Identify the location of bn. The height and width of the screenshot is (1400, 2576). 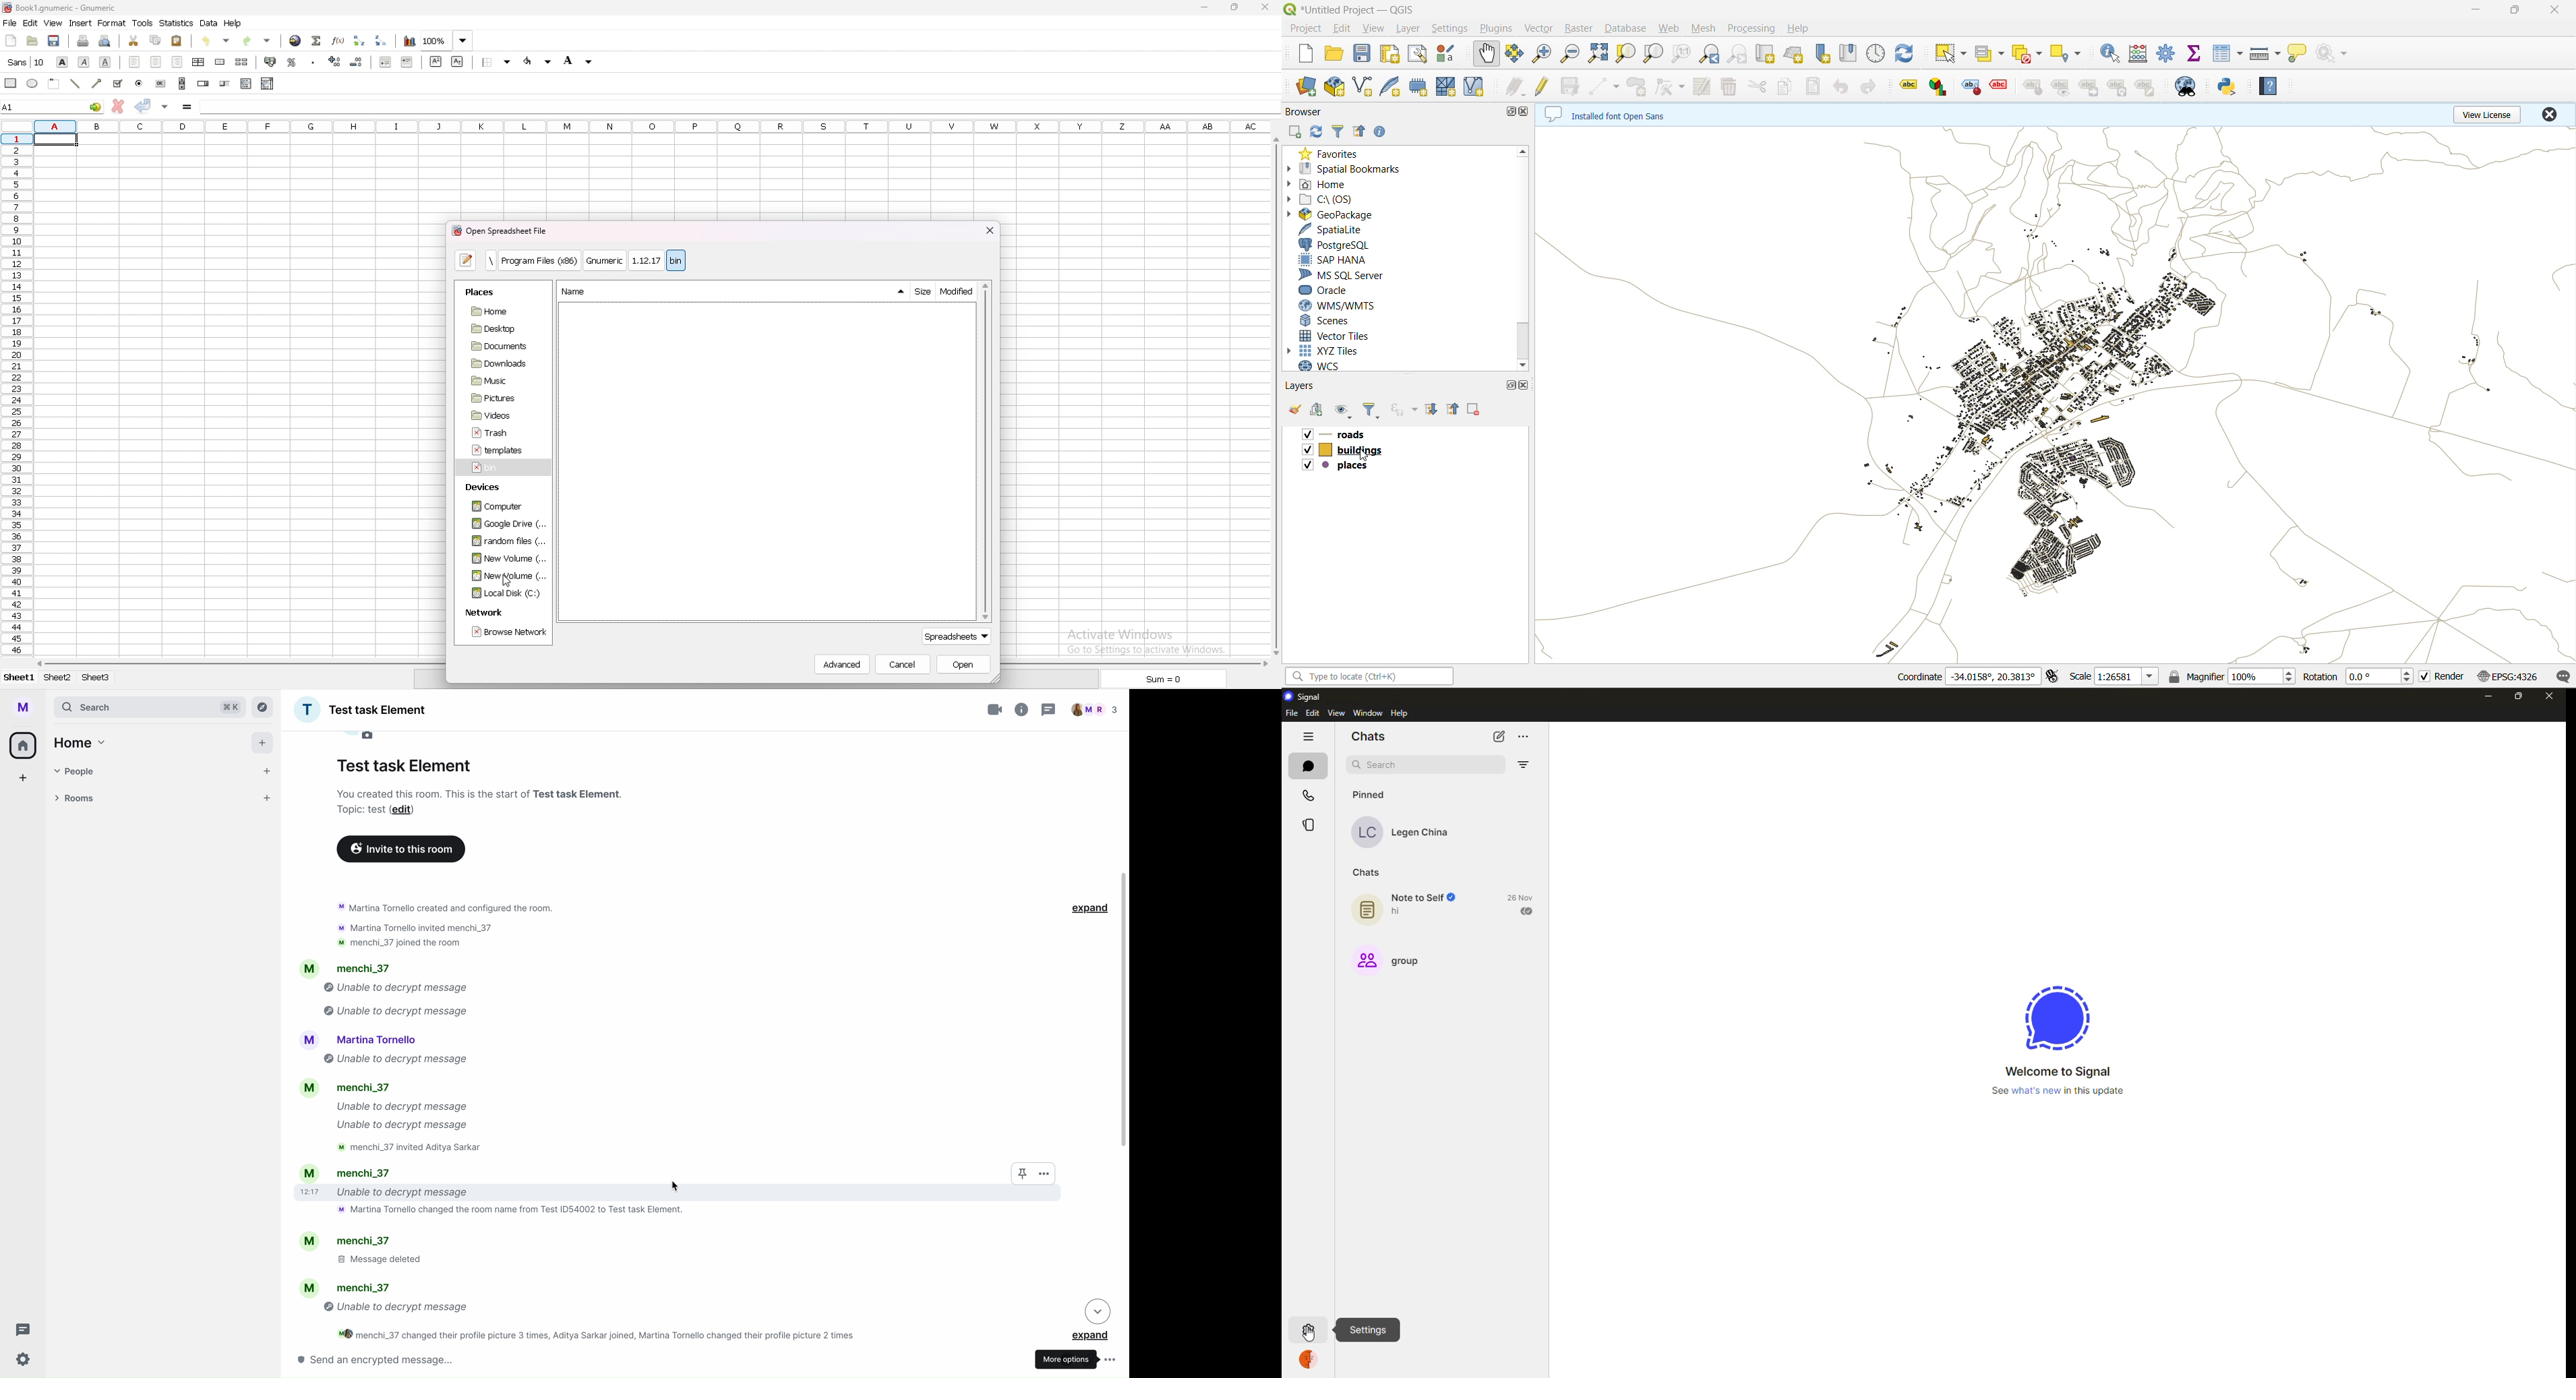
(501, 469).